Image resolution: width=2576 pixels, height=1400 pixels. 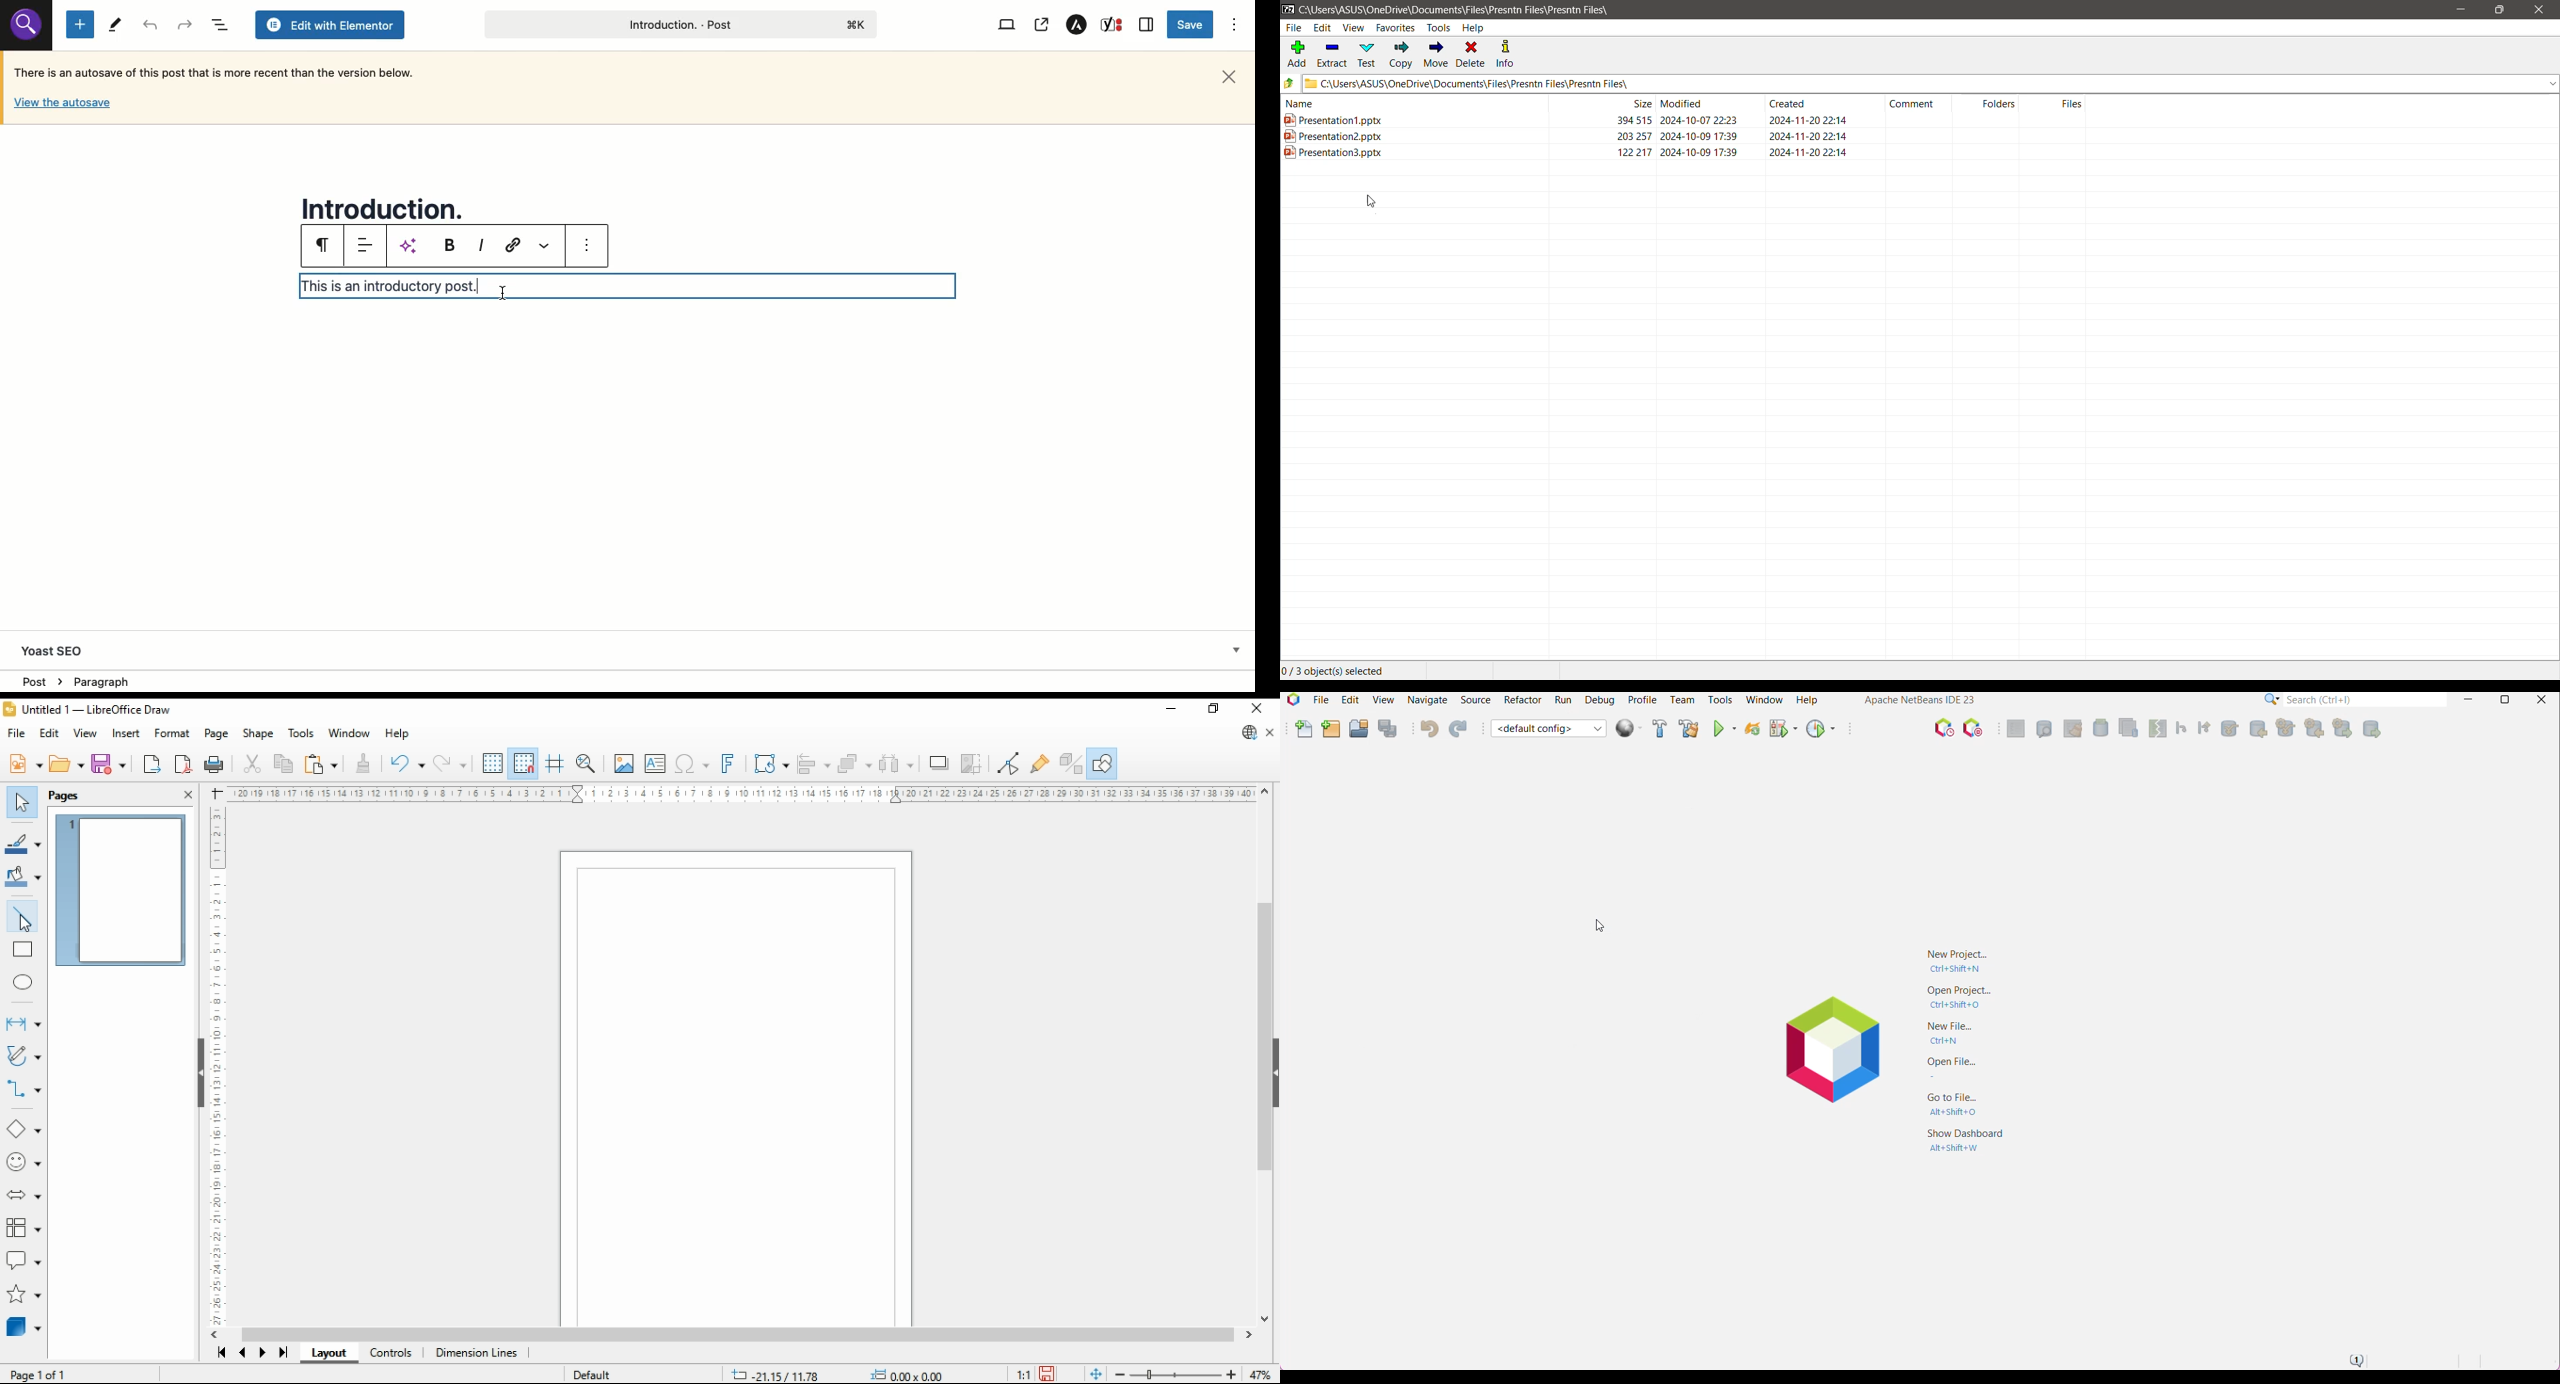 I want to click on view, so click(x=86, y=733).